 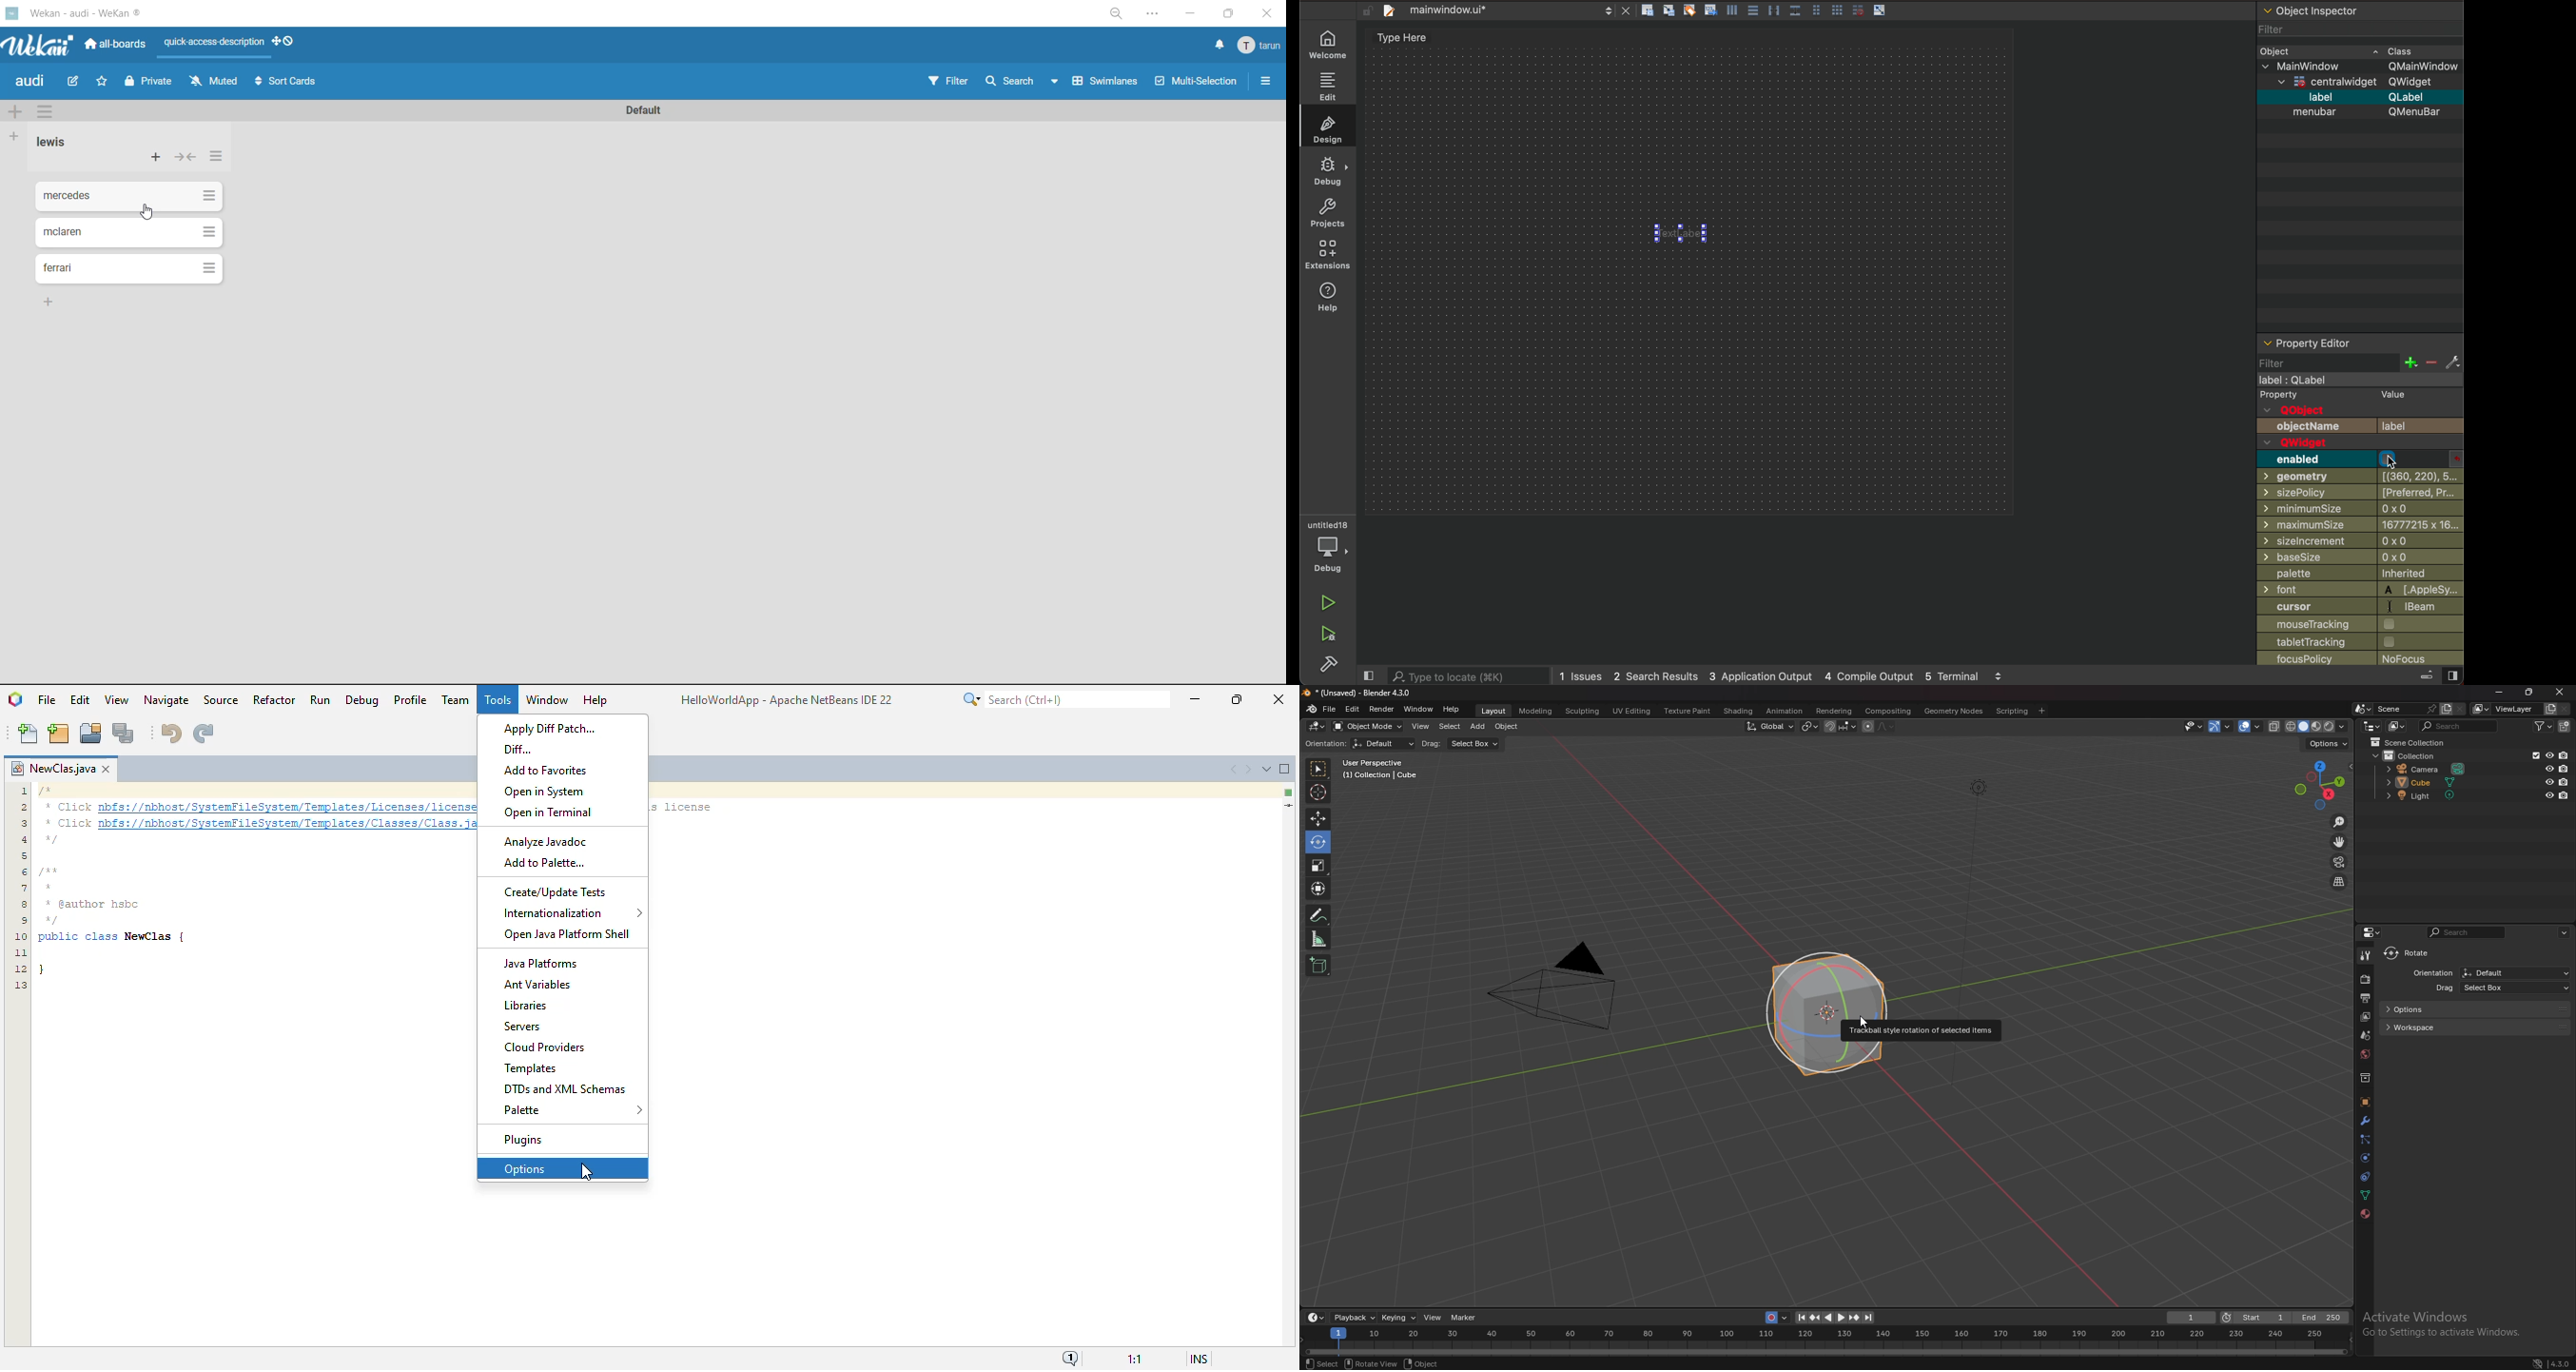 What do you see at coordinates (2339, 881) in the screenshot?
I see `perspective/orthographic` at bounding box center [2339, 881].